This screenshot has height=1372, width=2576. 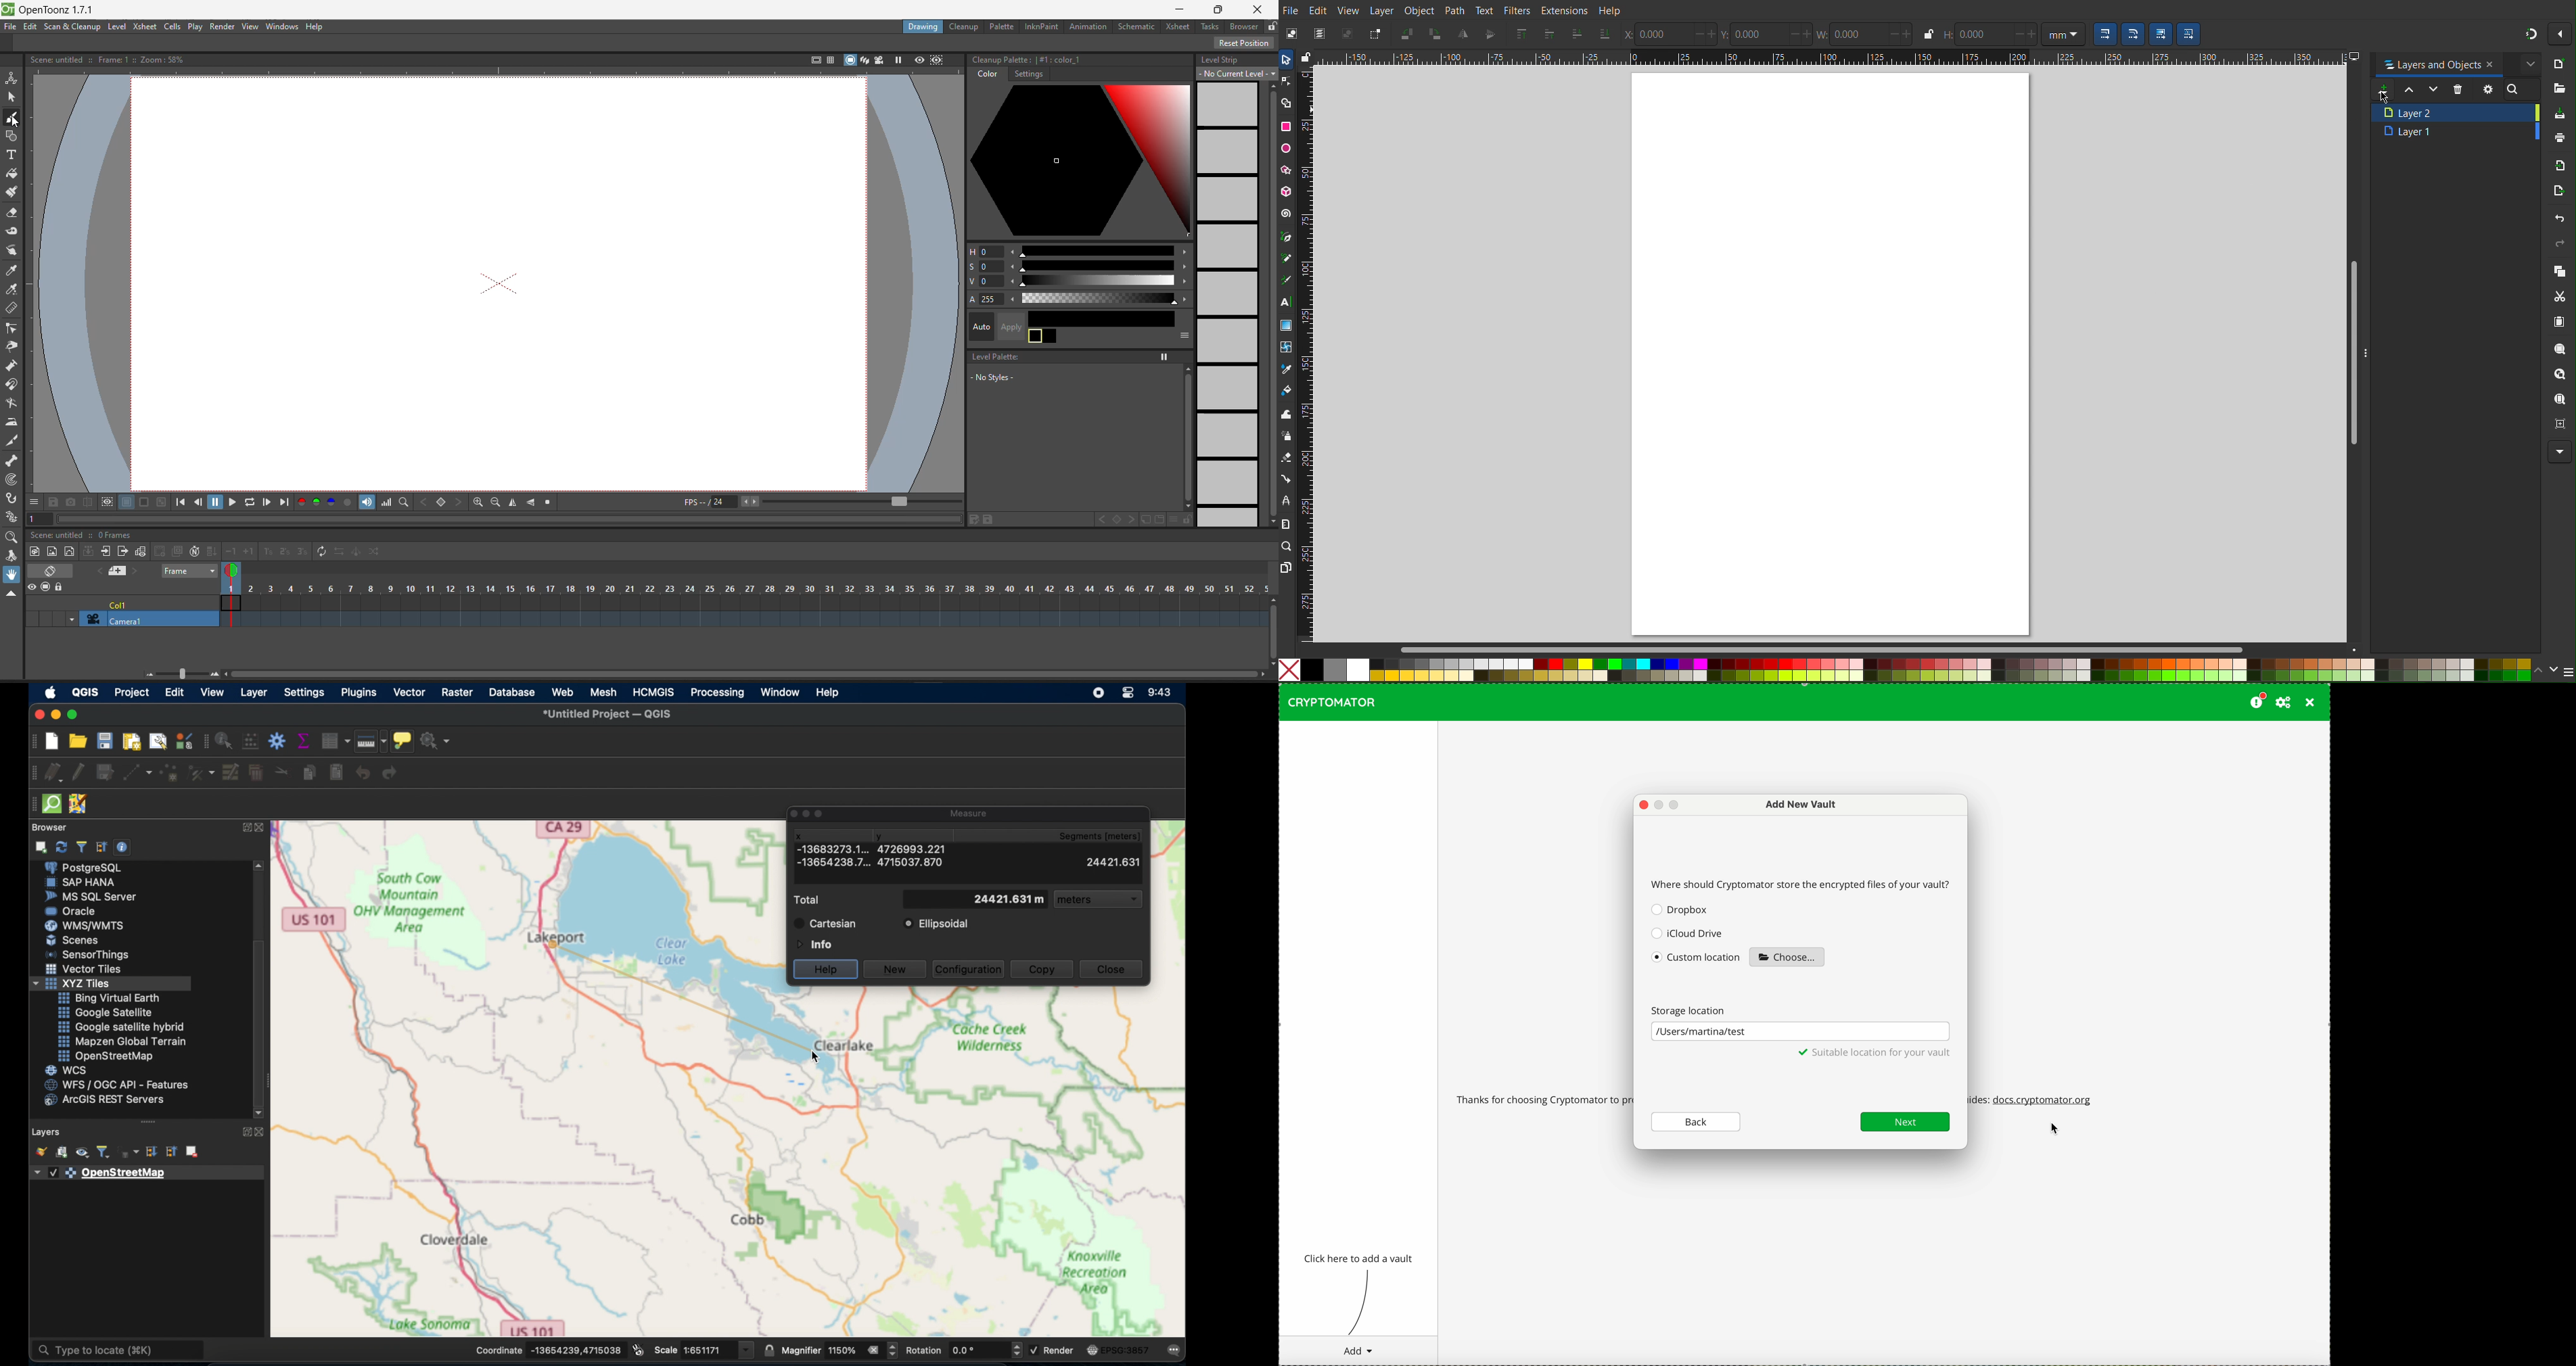 I want to click on show attributes table, so click(x=335, y=741).